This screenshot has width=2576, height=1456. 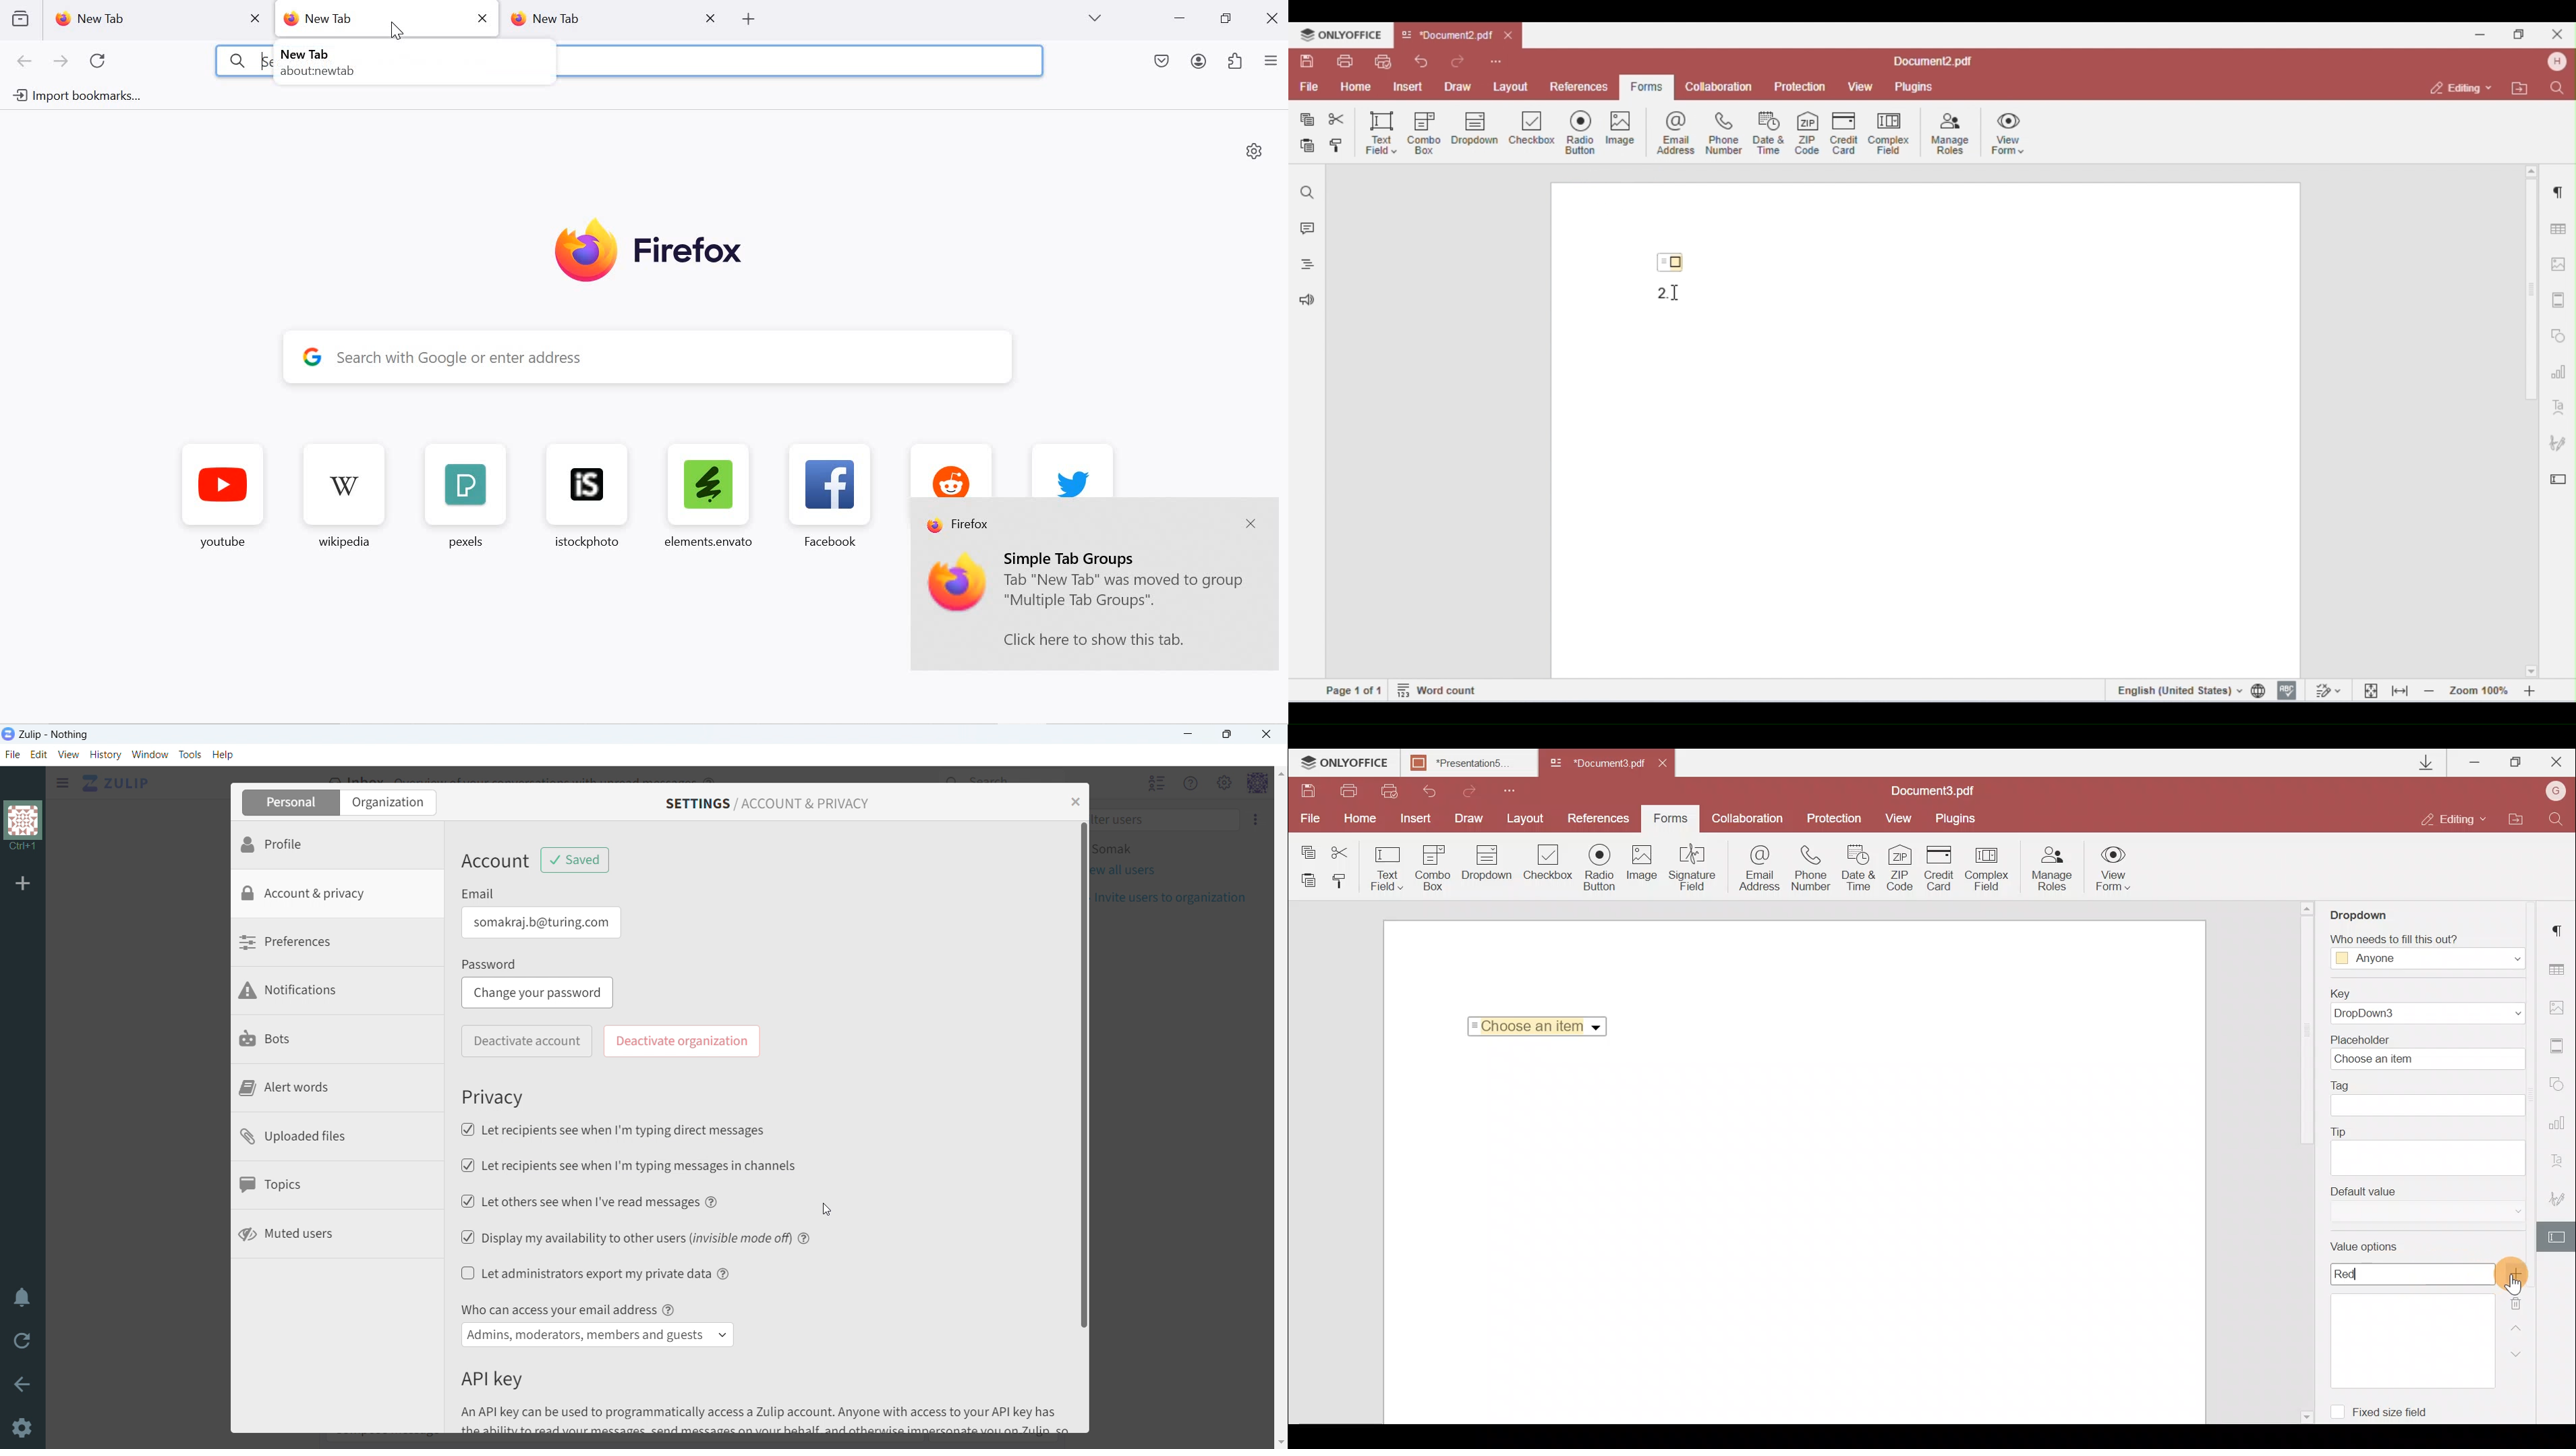 What do you see at coordinates (1861, 868) in the screenshot?
I see `Date & time` at bounding box center [1861, 868].